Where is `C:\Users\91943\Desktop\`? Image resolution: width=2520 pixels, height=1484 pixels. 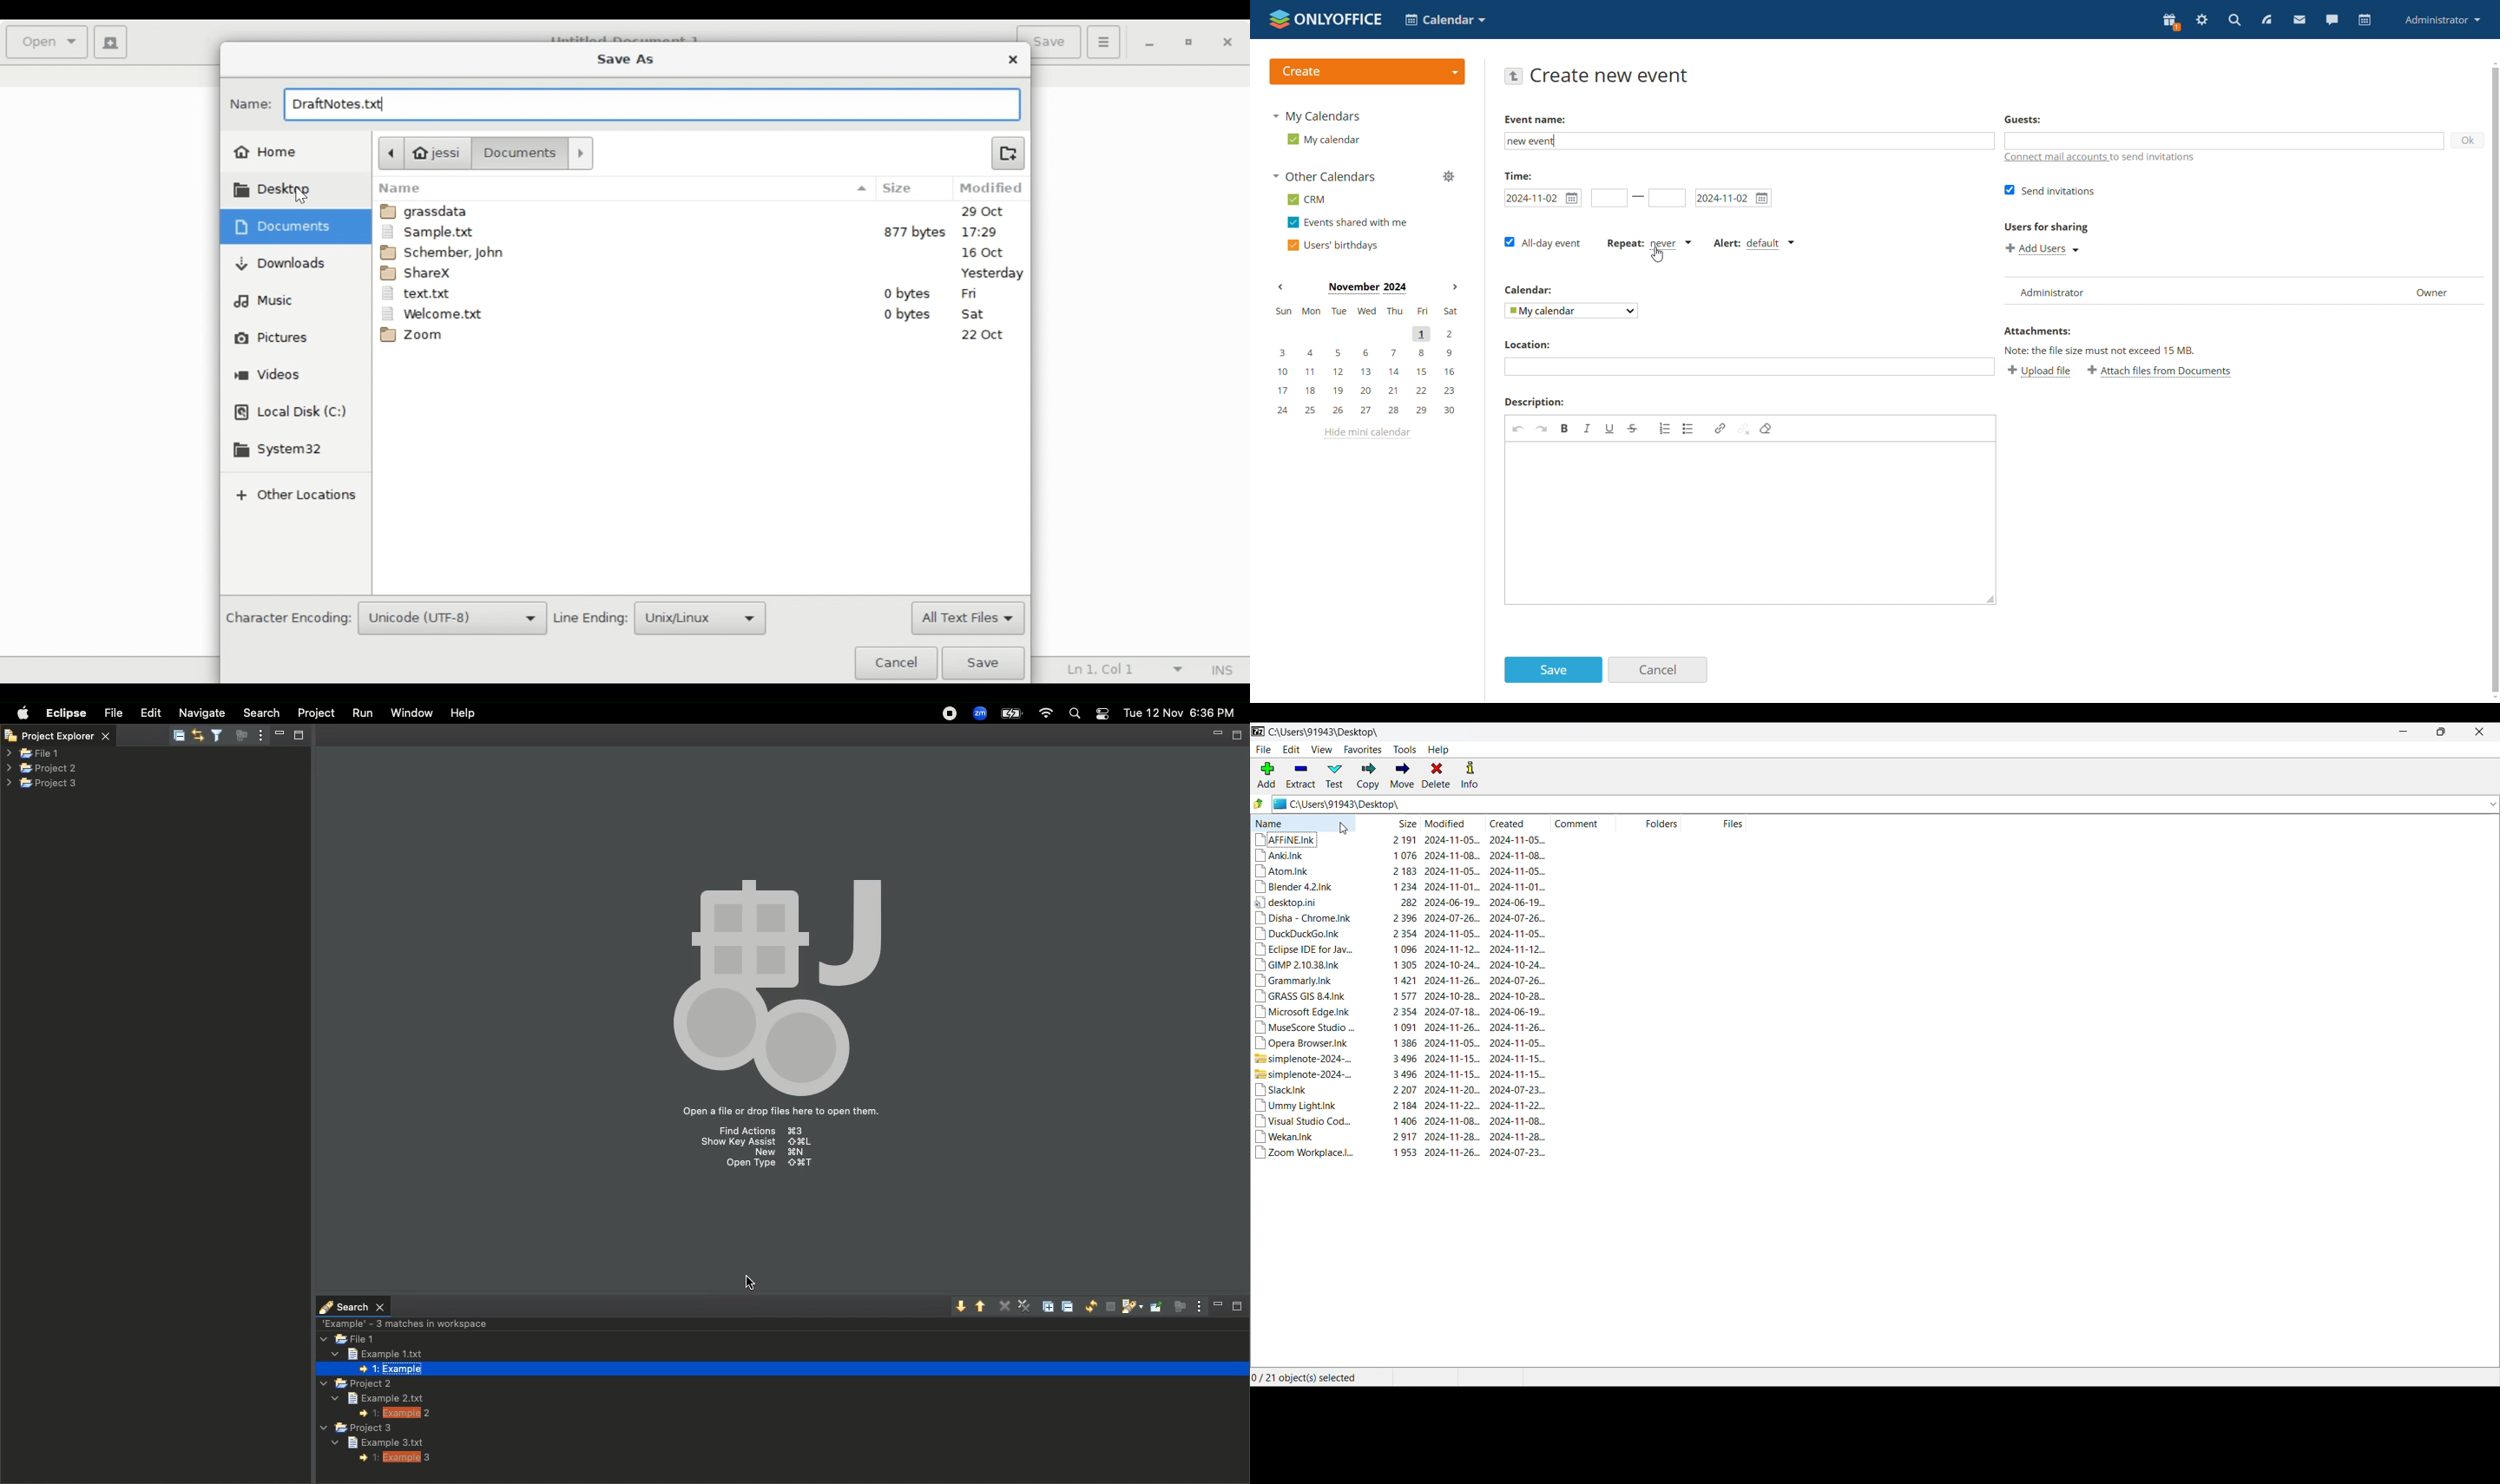
C:\Users\91943\Desktop\ is located at coordinates (1326, 733).